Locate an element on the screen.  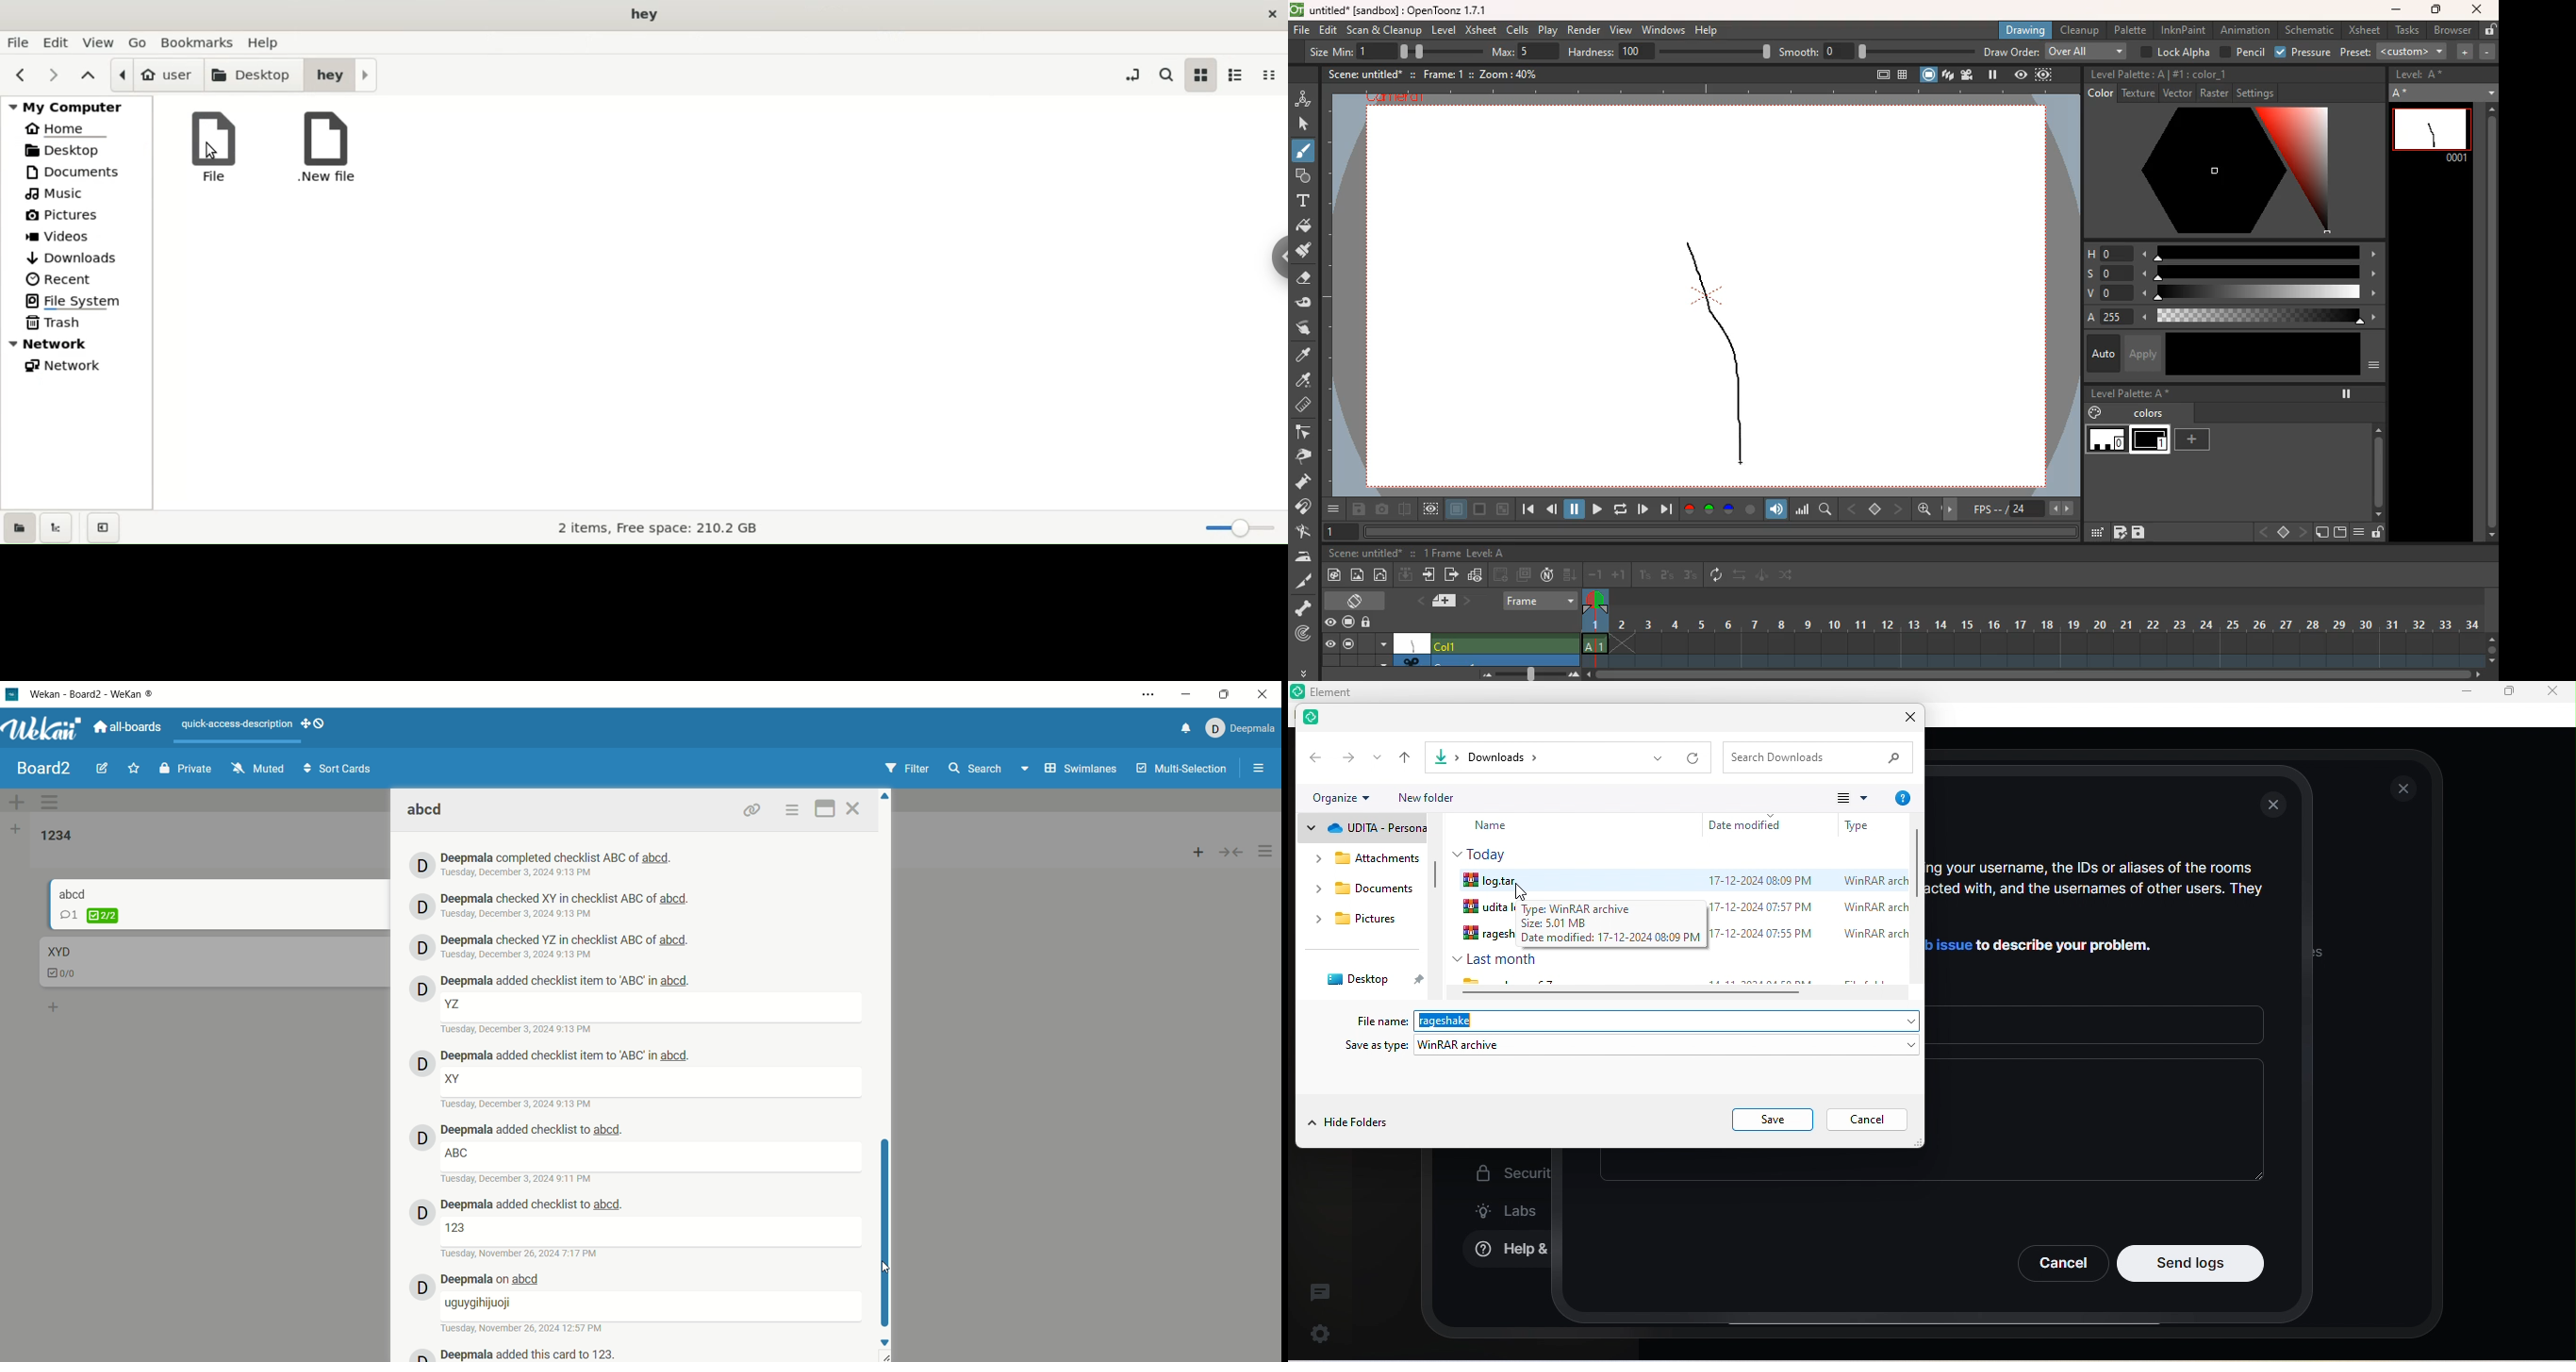
change view is located at coordinates (1852, 797).